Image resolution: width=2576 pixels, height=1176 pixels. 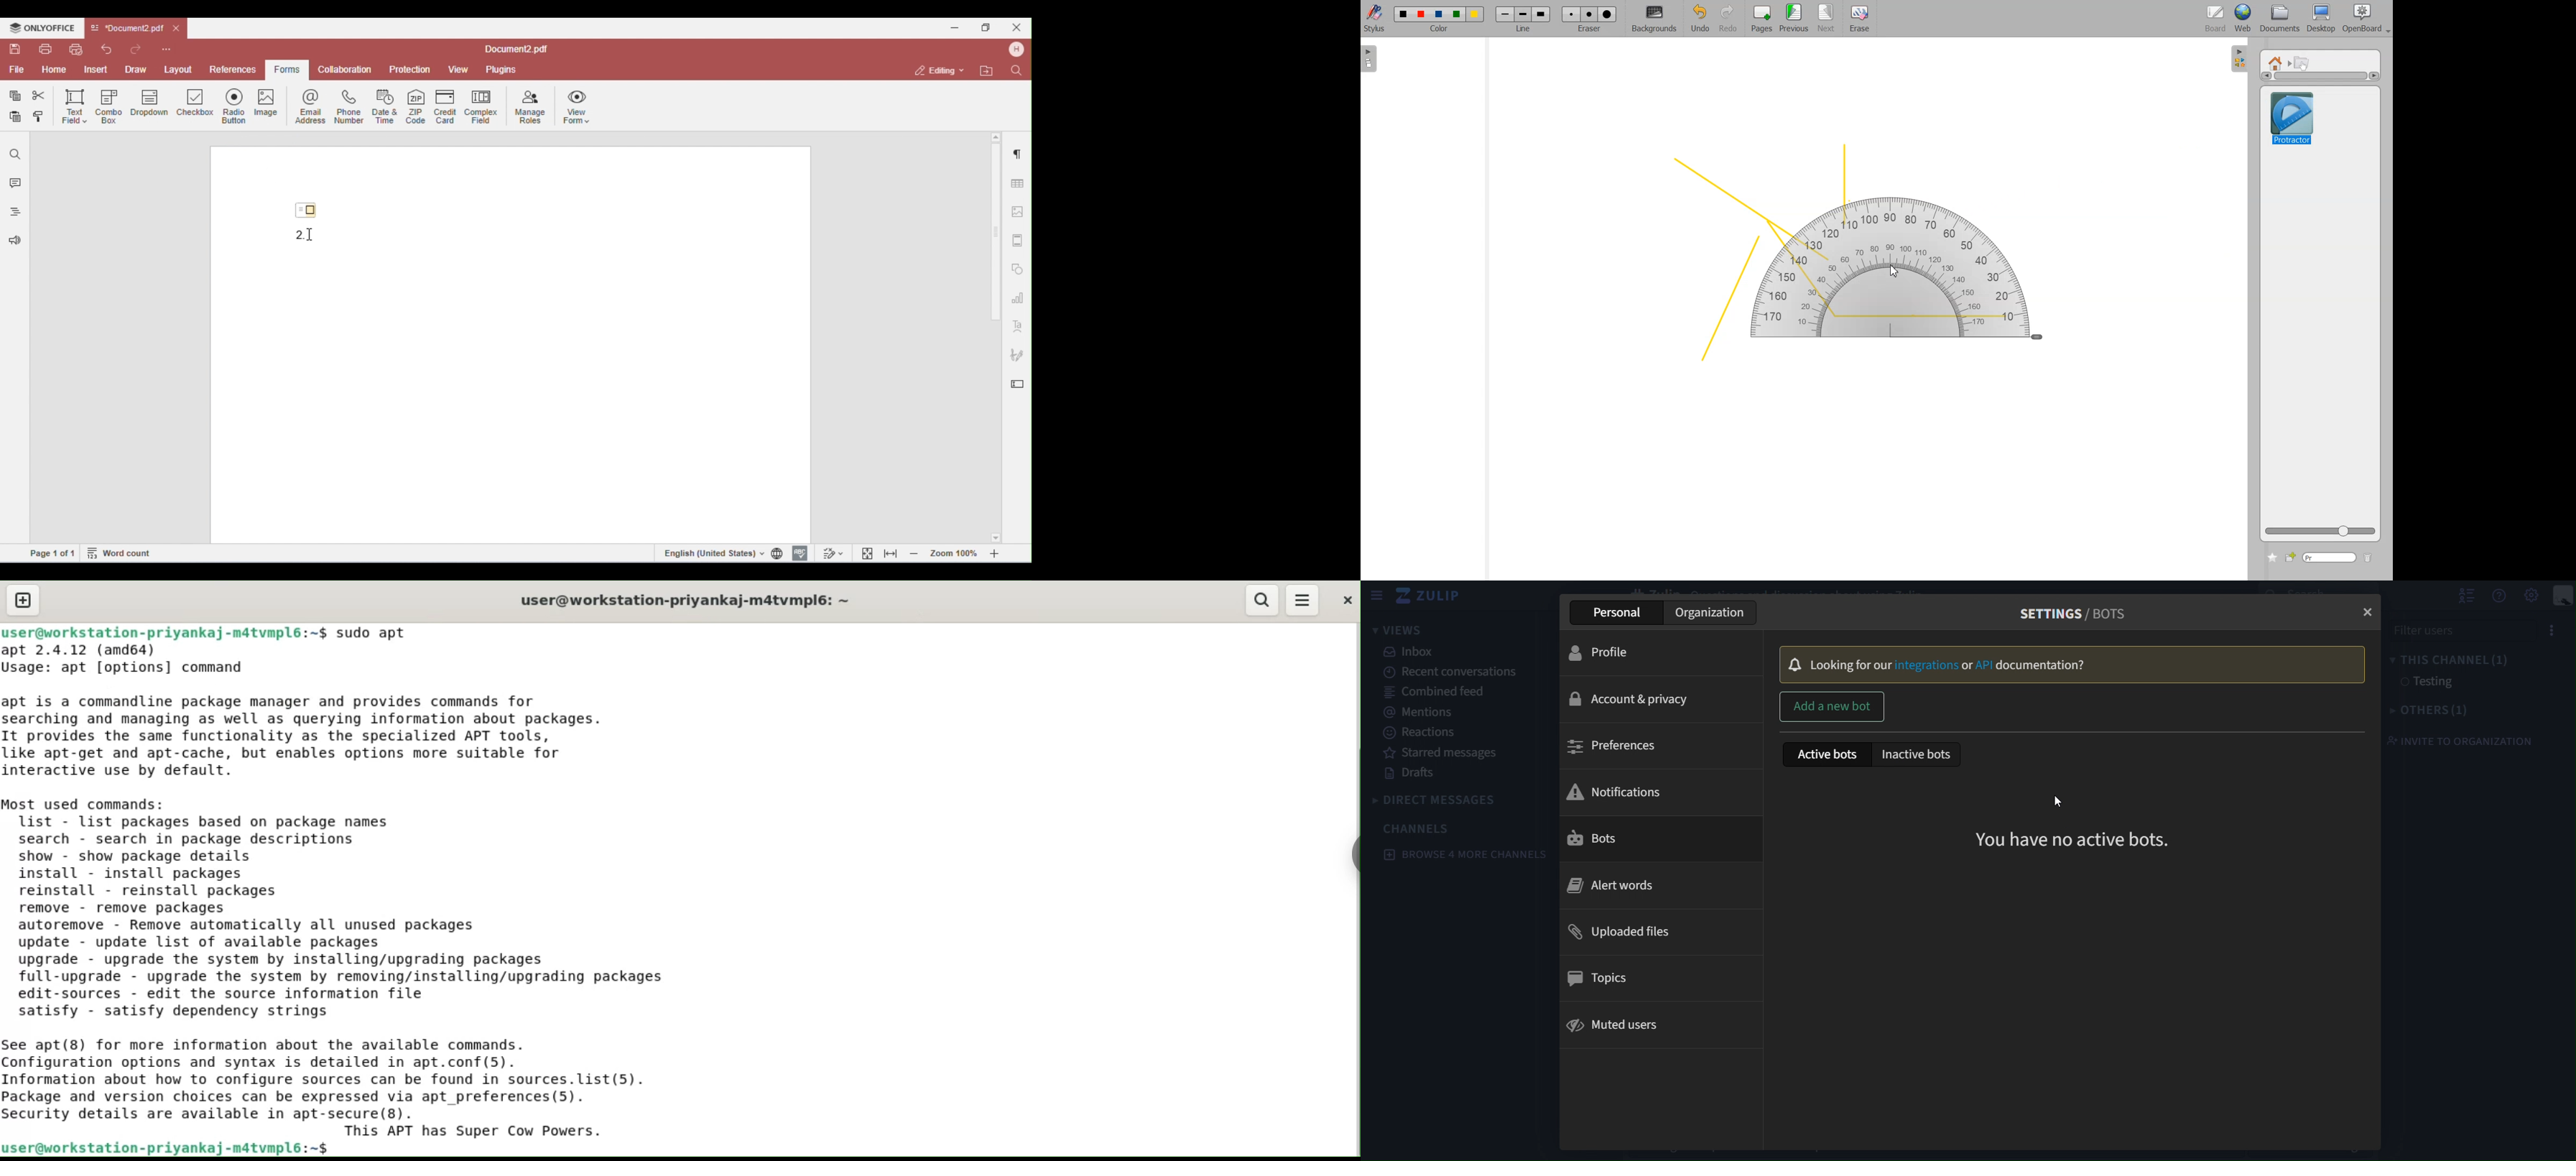 What do you see at coordinates (1376, 595) in the screenshot?
I see `sidebar` at bounding box center [1376, 595].